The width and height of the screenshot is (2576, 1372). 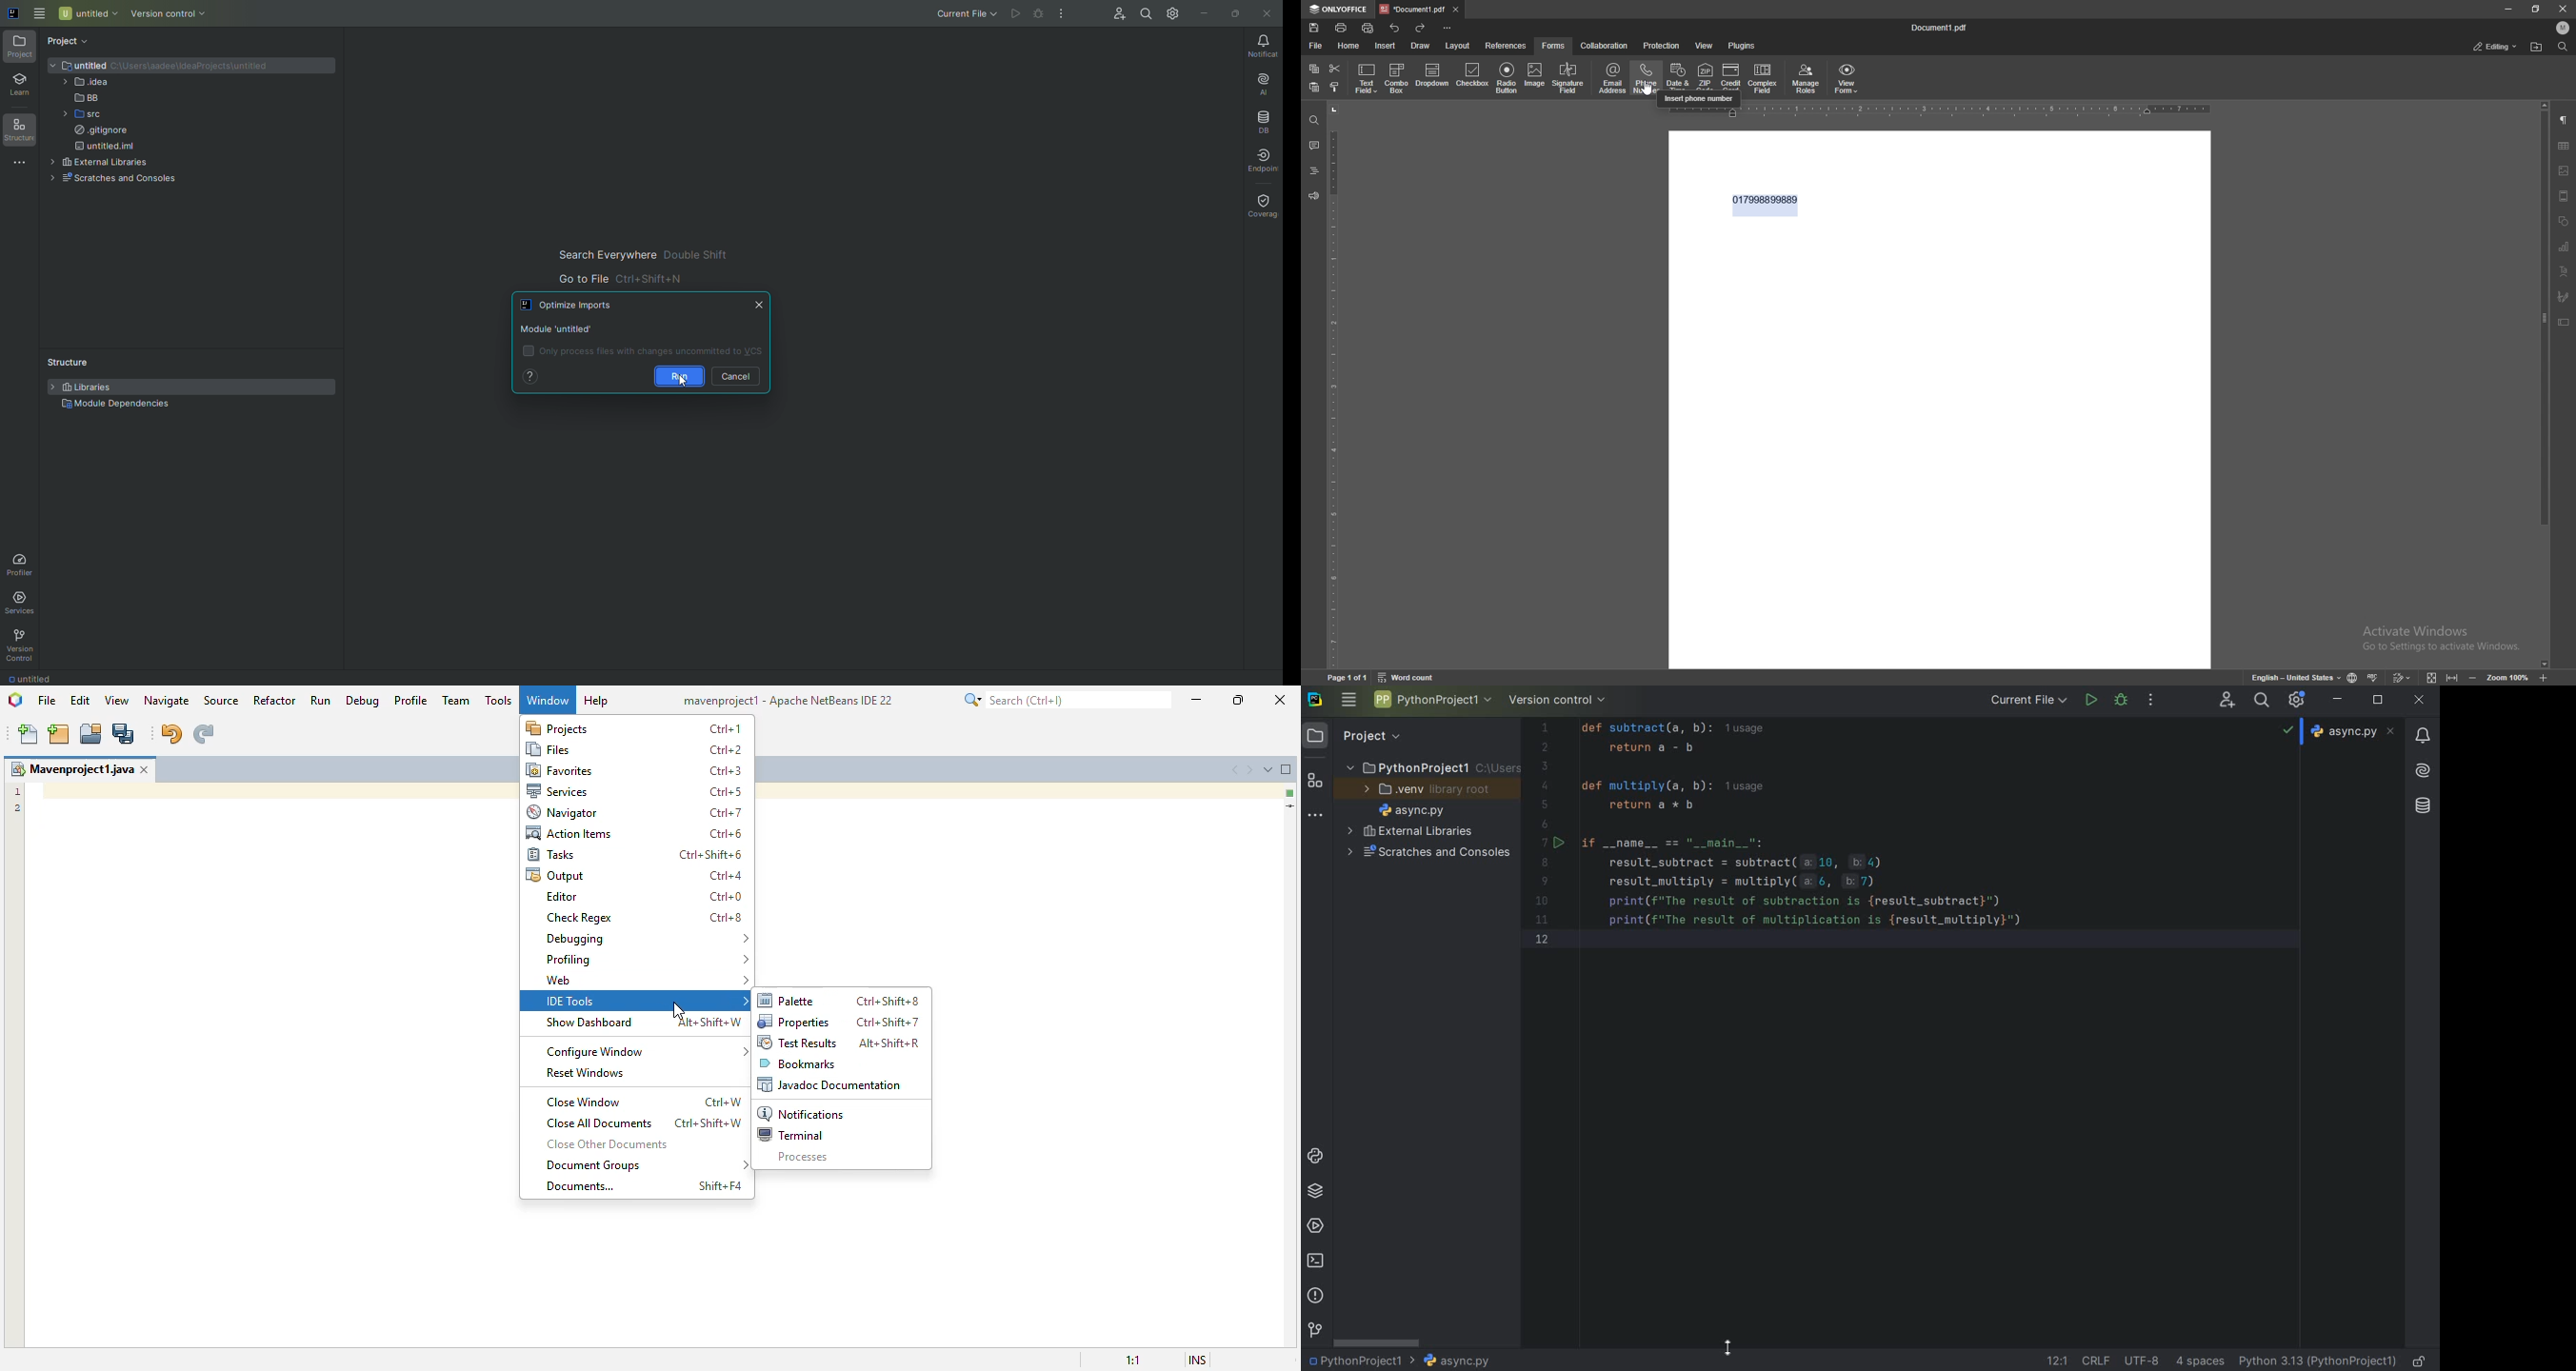 What do you see at coordinates (590, 1023) in the screenshot?
I see `show dashboard` at bounding box center [590, 1023].